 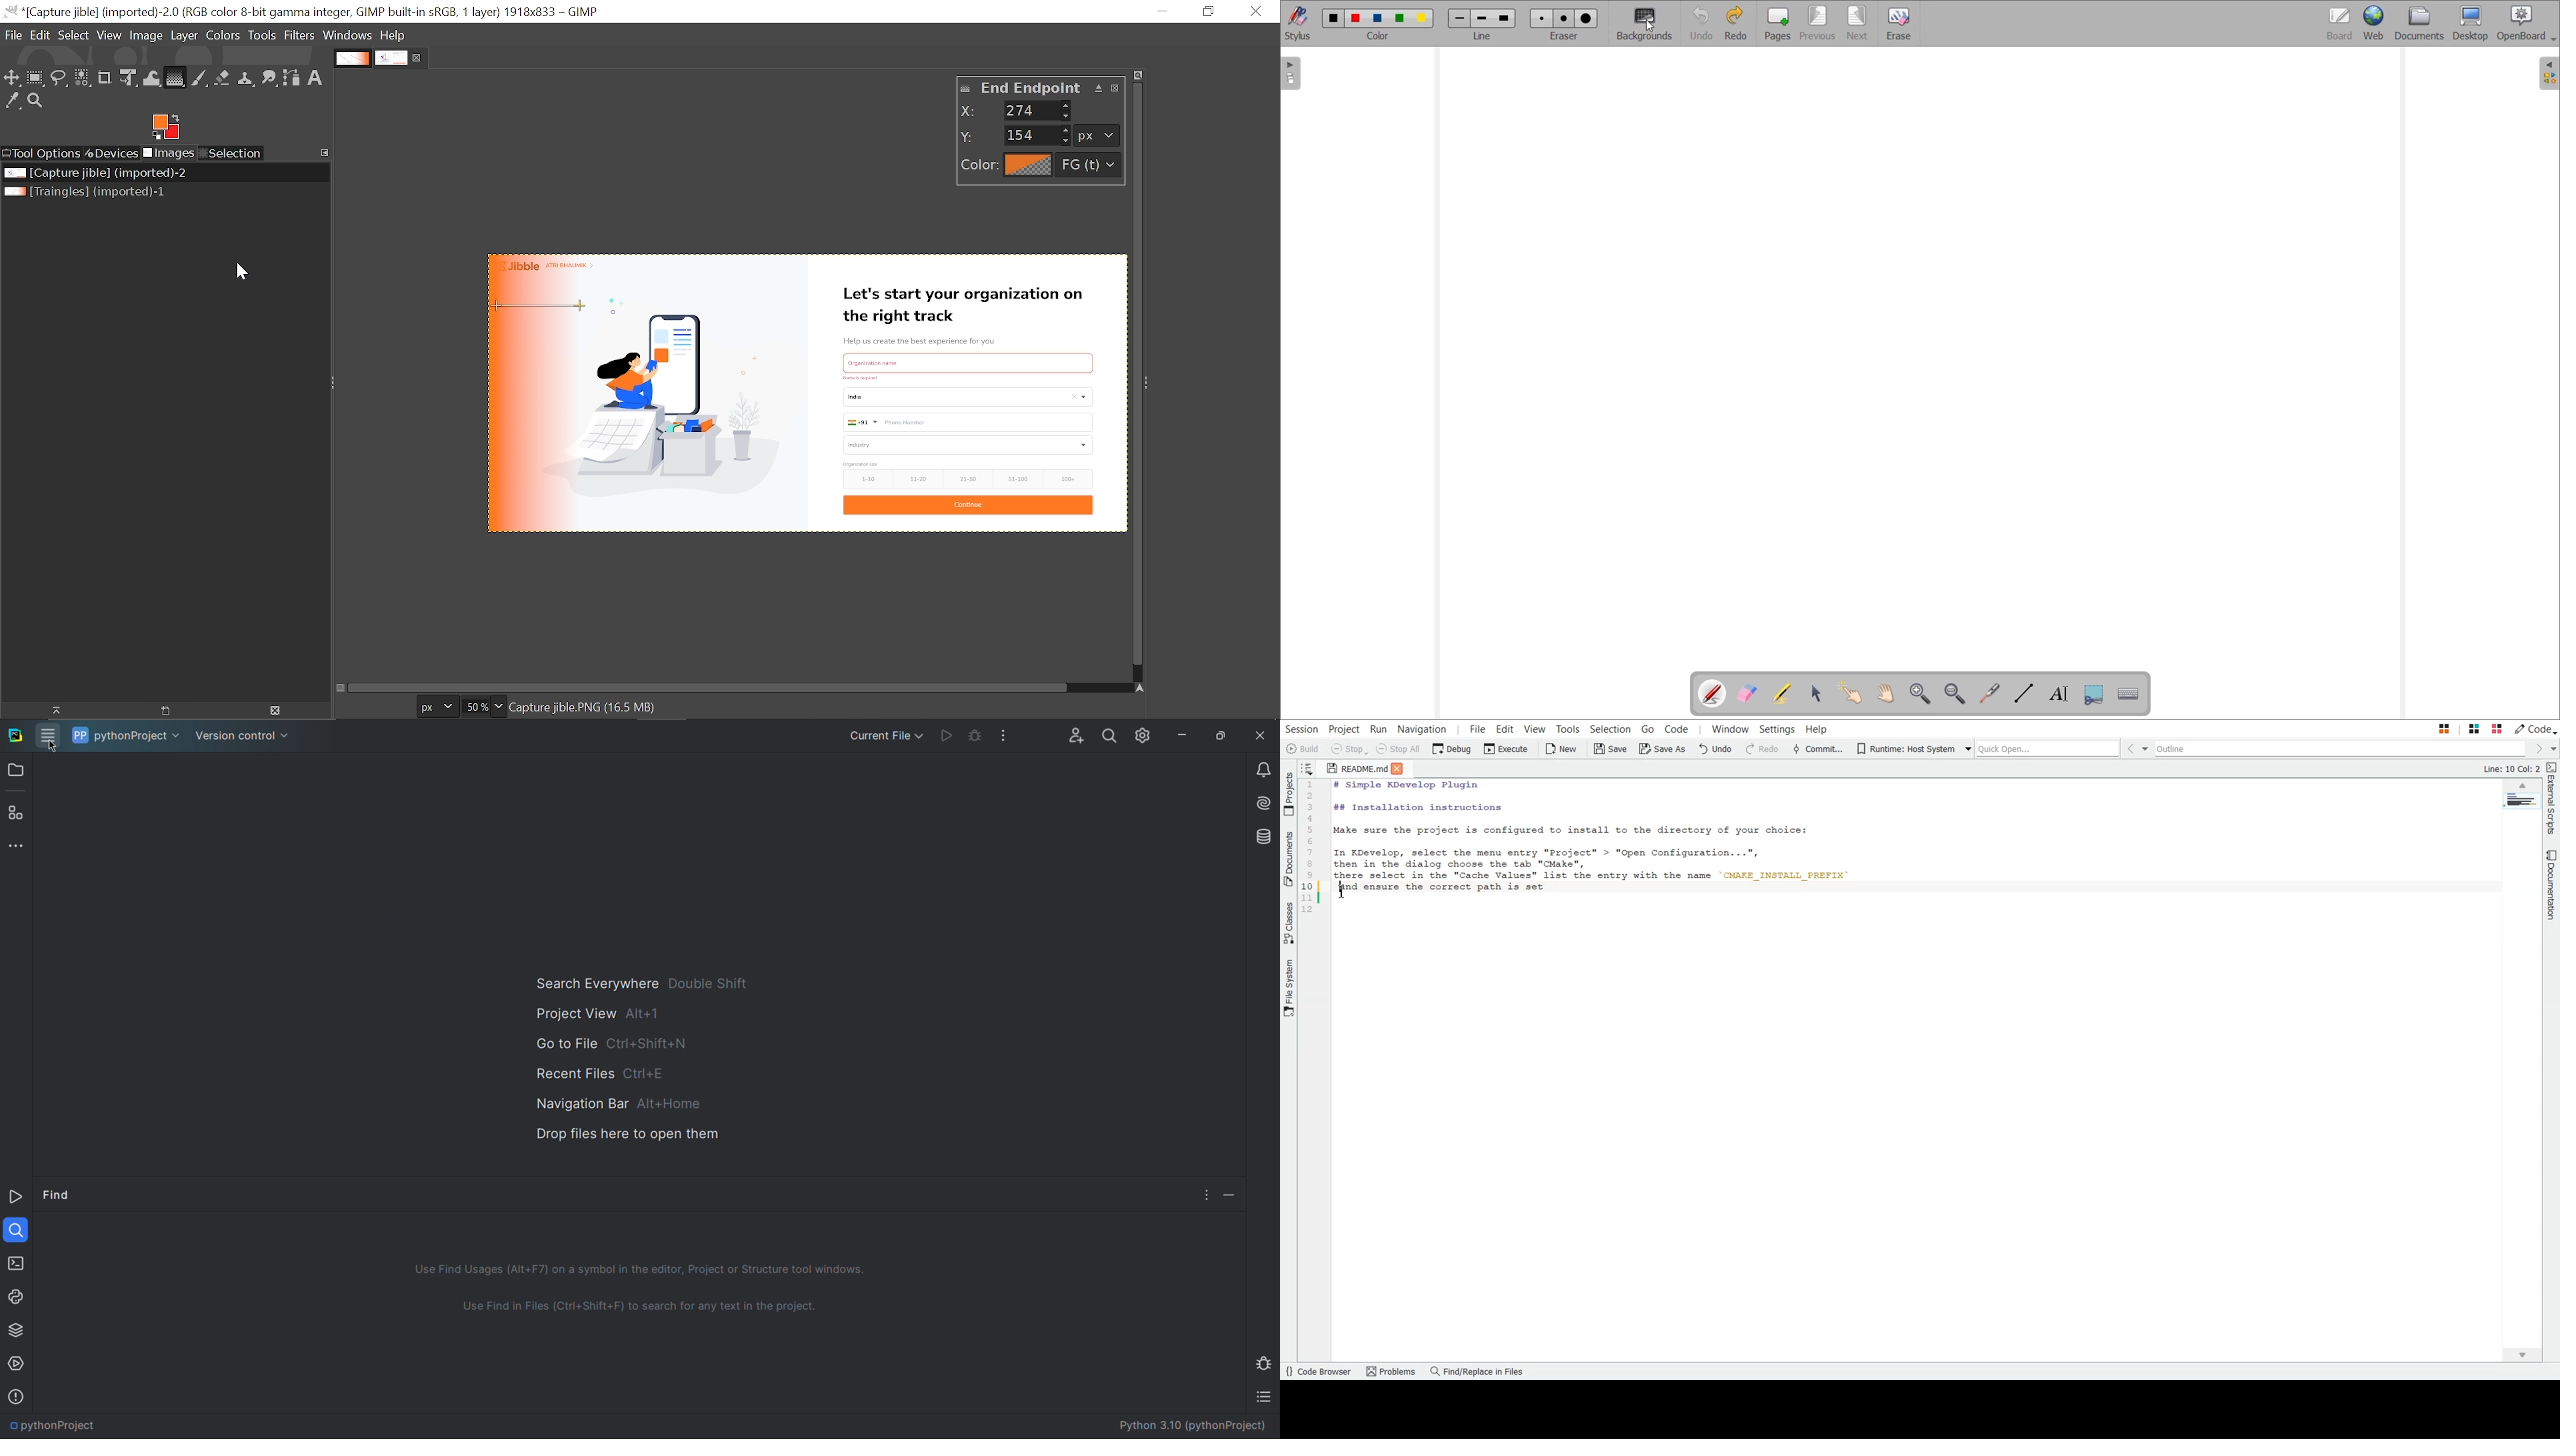 I want to click on Find/Replace in Files, so click(x=1478, y=1371).